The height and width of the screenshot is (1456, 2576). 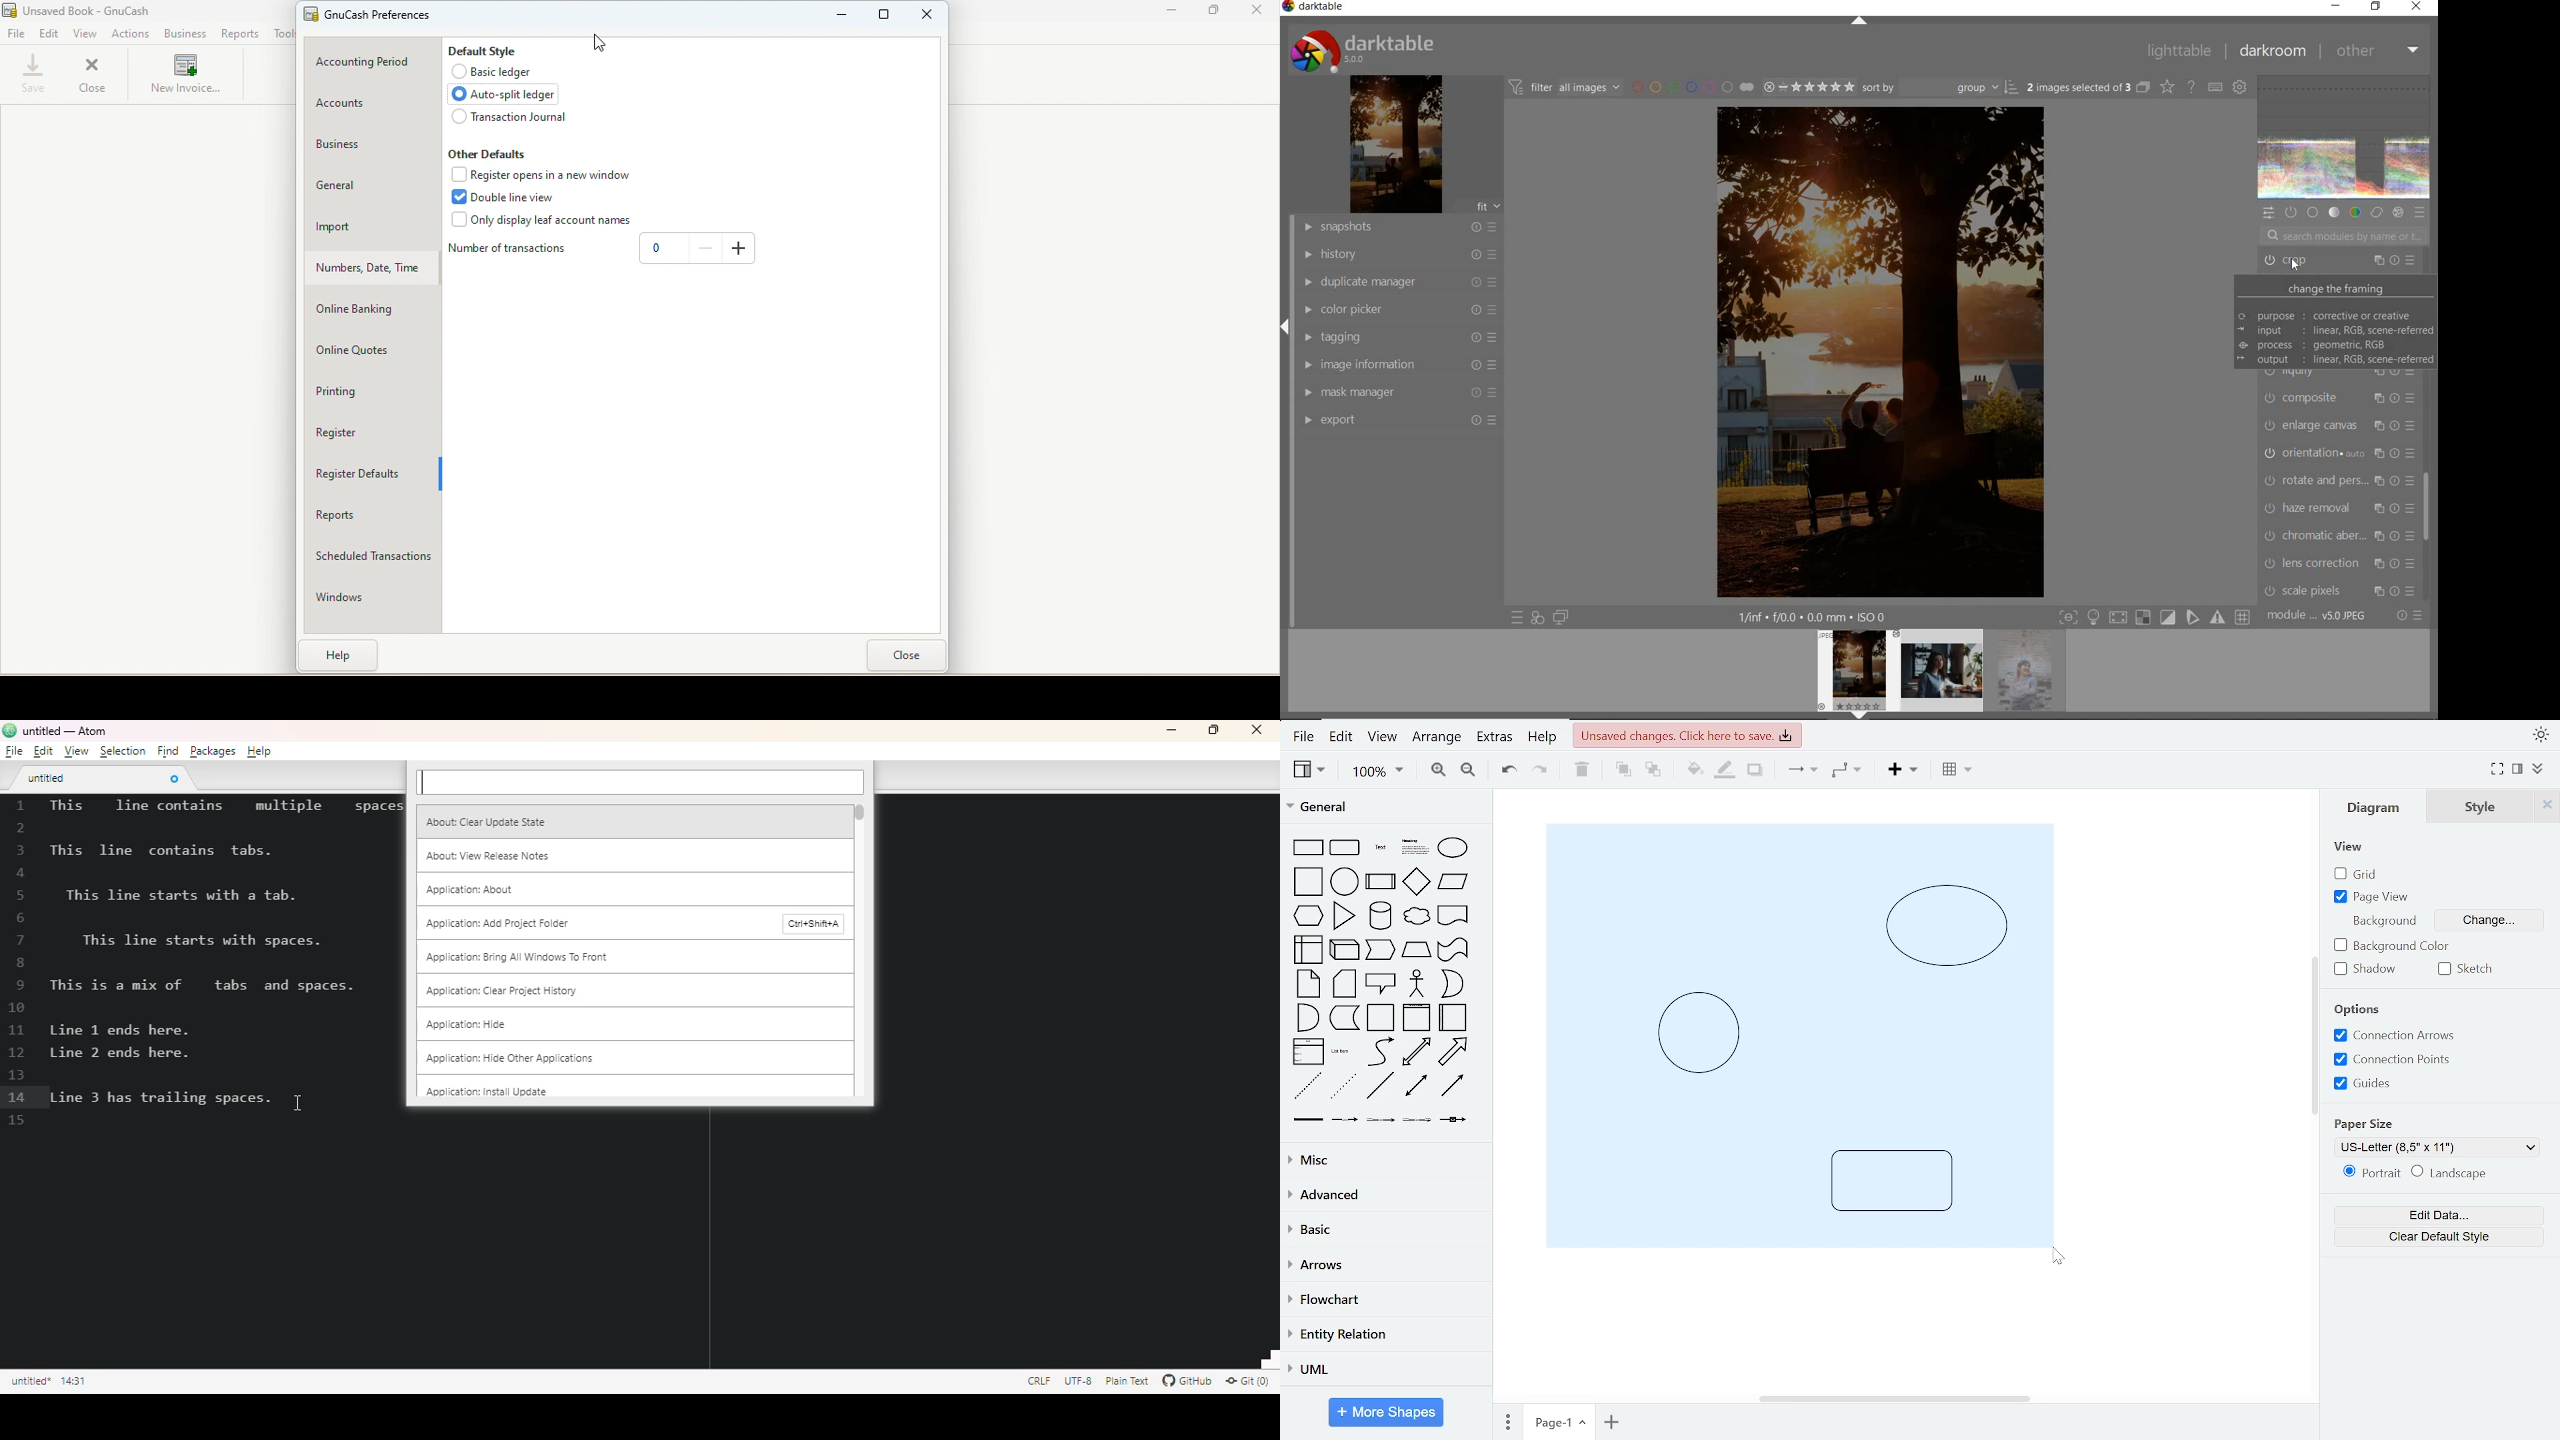 I want to click on unsaved changes. Click here to save, so click(x=1687, y=735).